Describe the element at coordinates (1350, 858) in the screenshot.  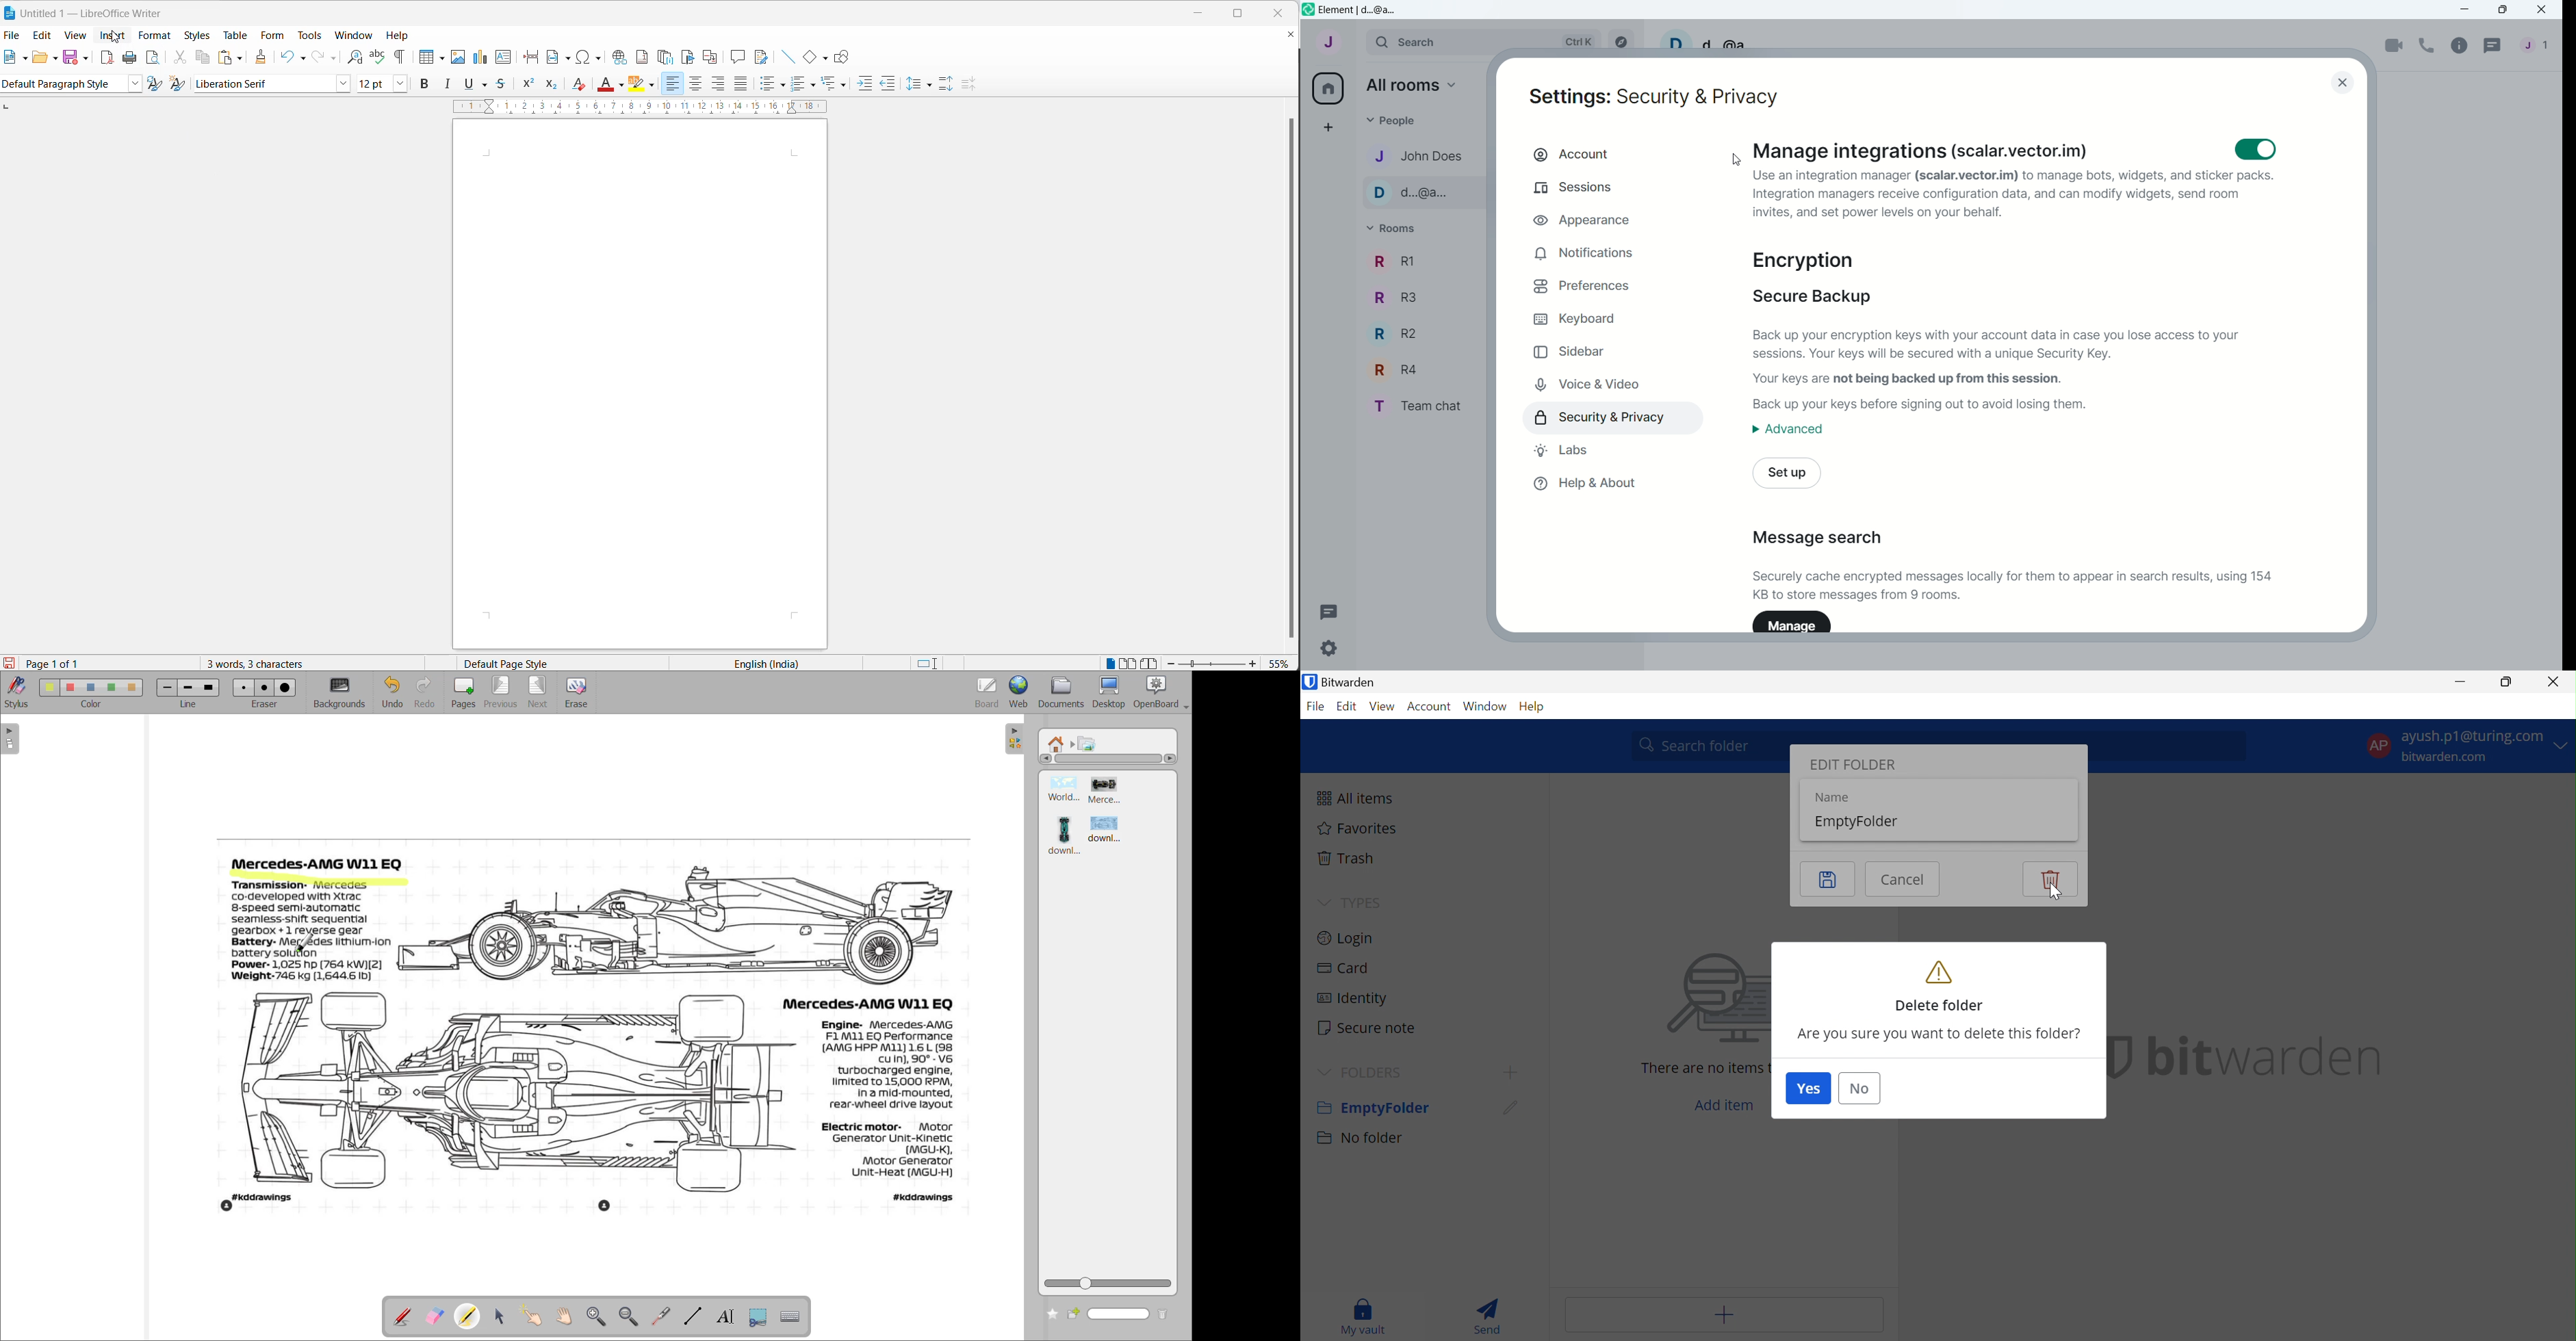
I see `Tarsh` at that location.